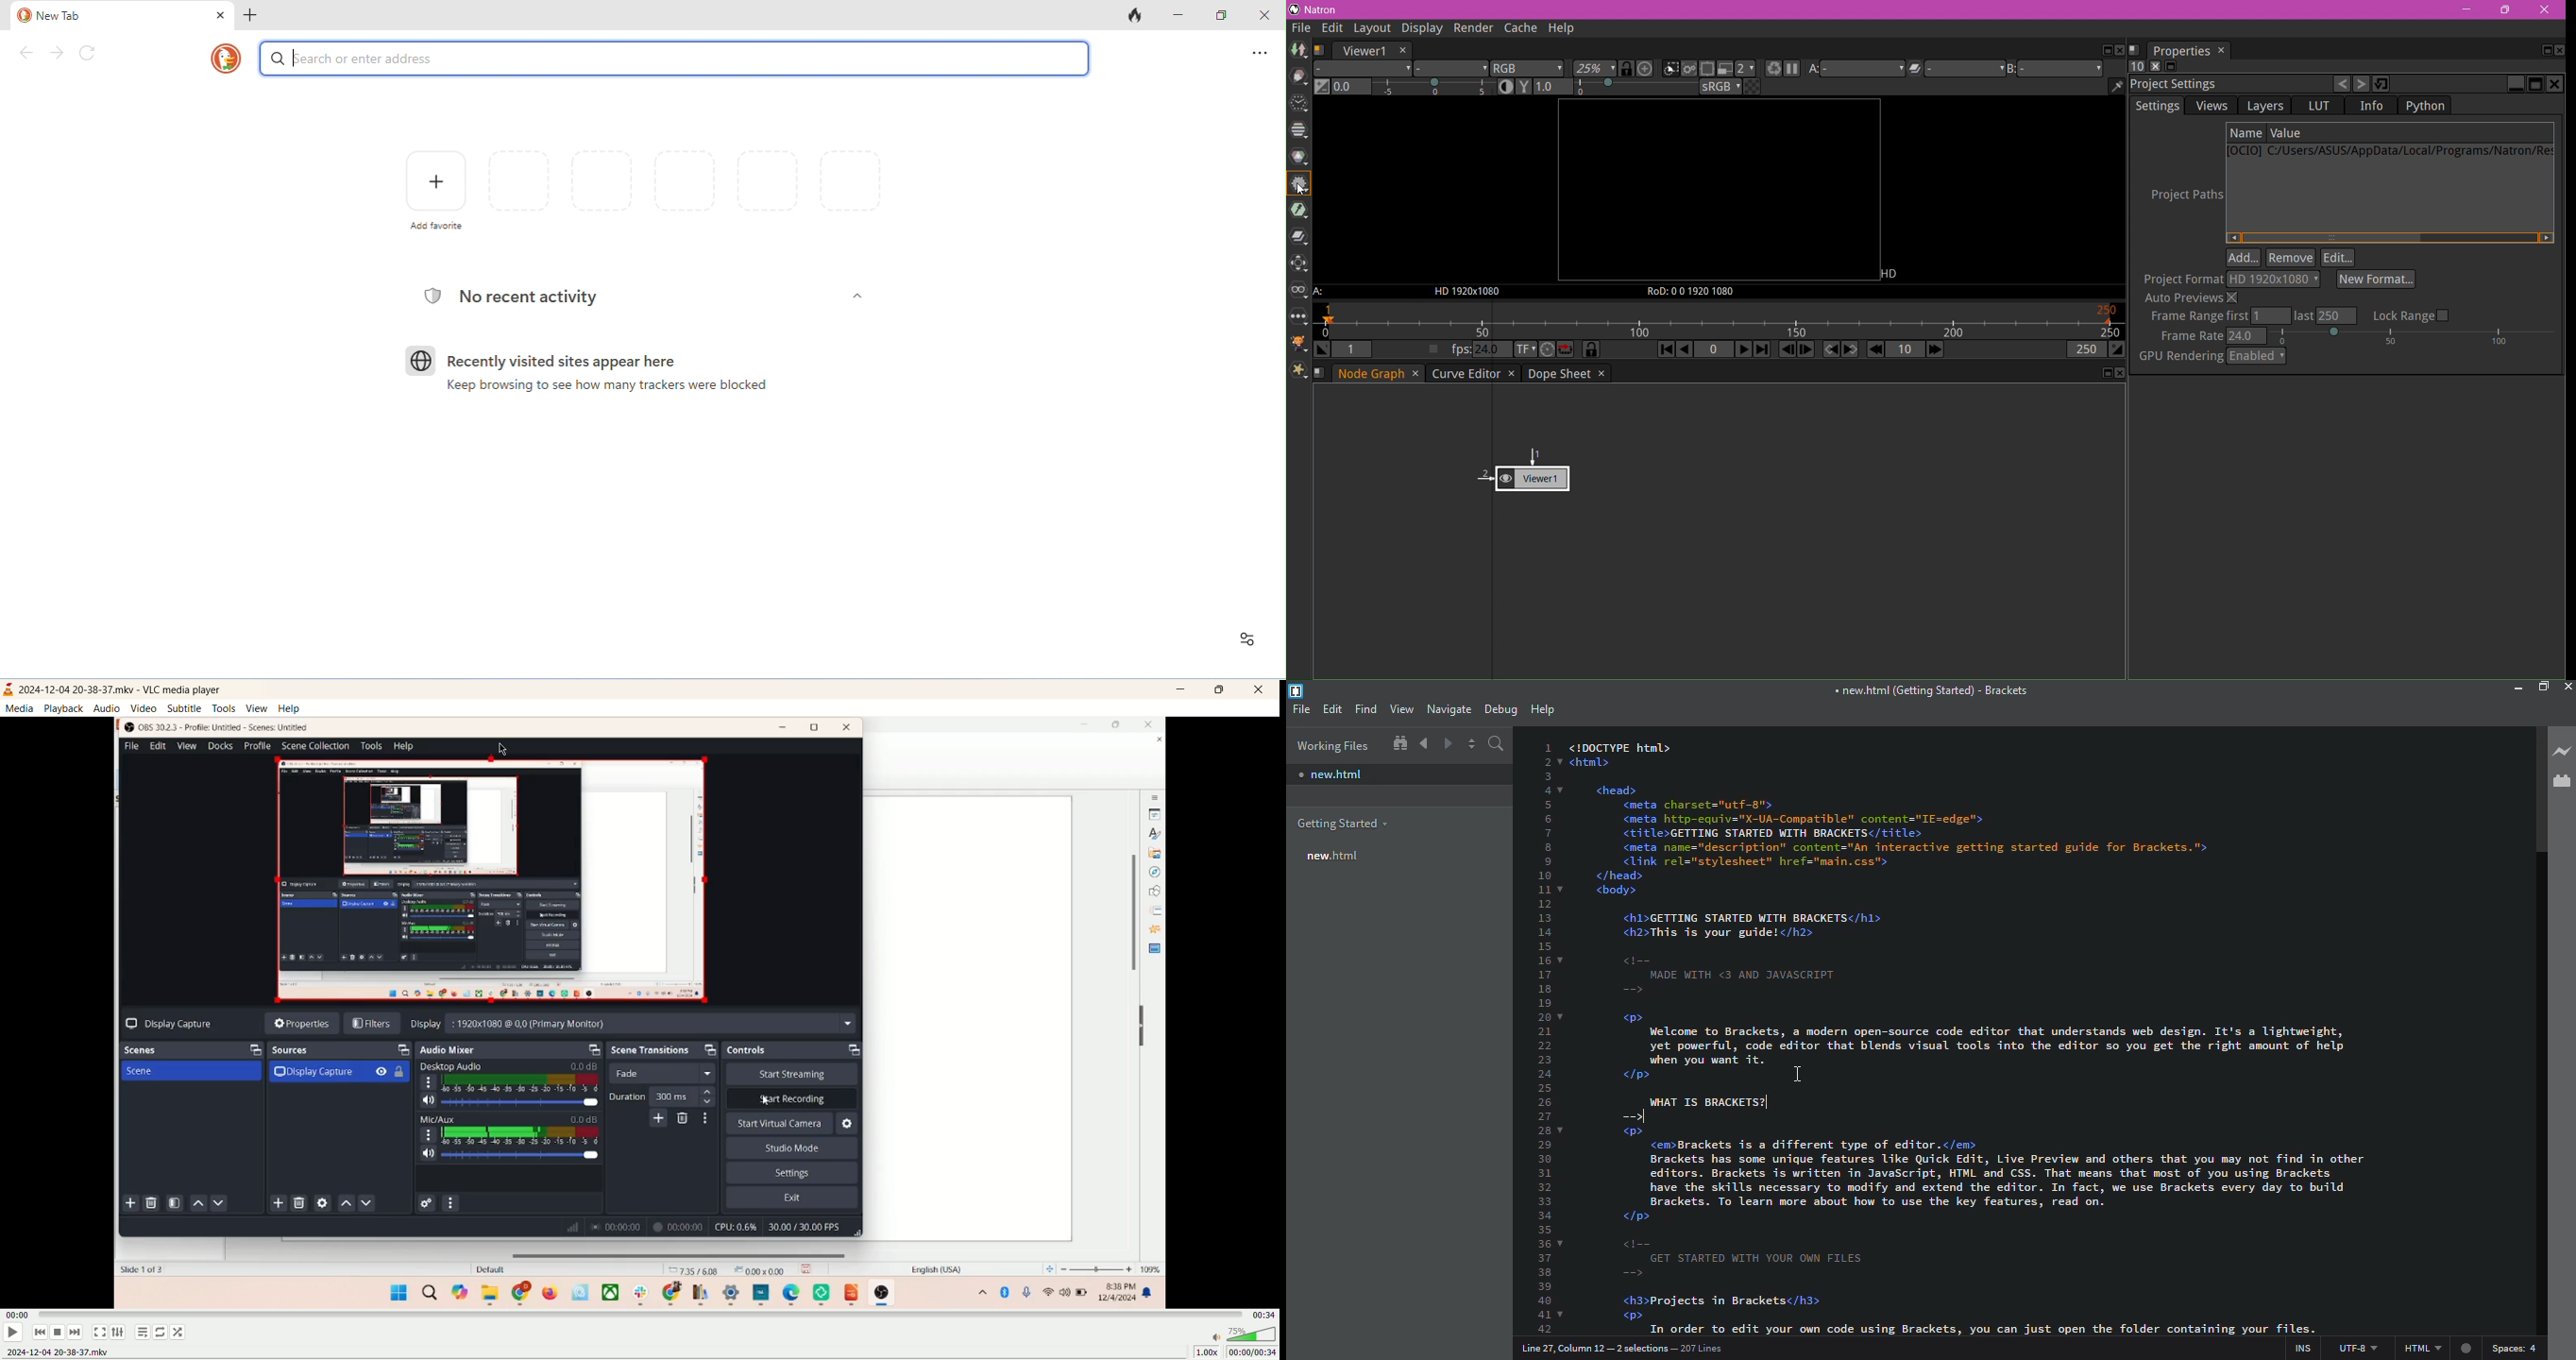 This screenshot has width=2576, height=1372. I want to click on search bar highlighted, so click(674, 58).